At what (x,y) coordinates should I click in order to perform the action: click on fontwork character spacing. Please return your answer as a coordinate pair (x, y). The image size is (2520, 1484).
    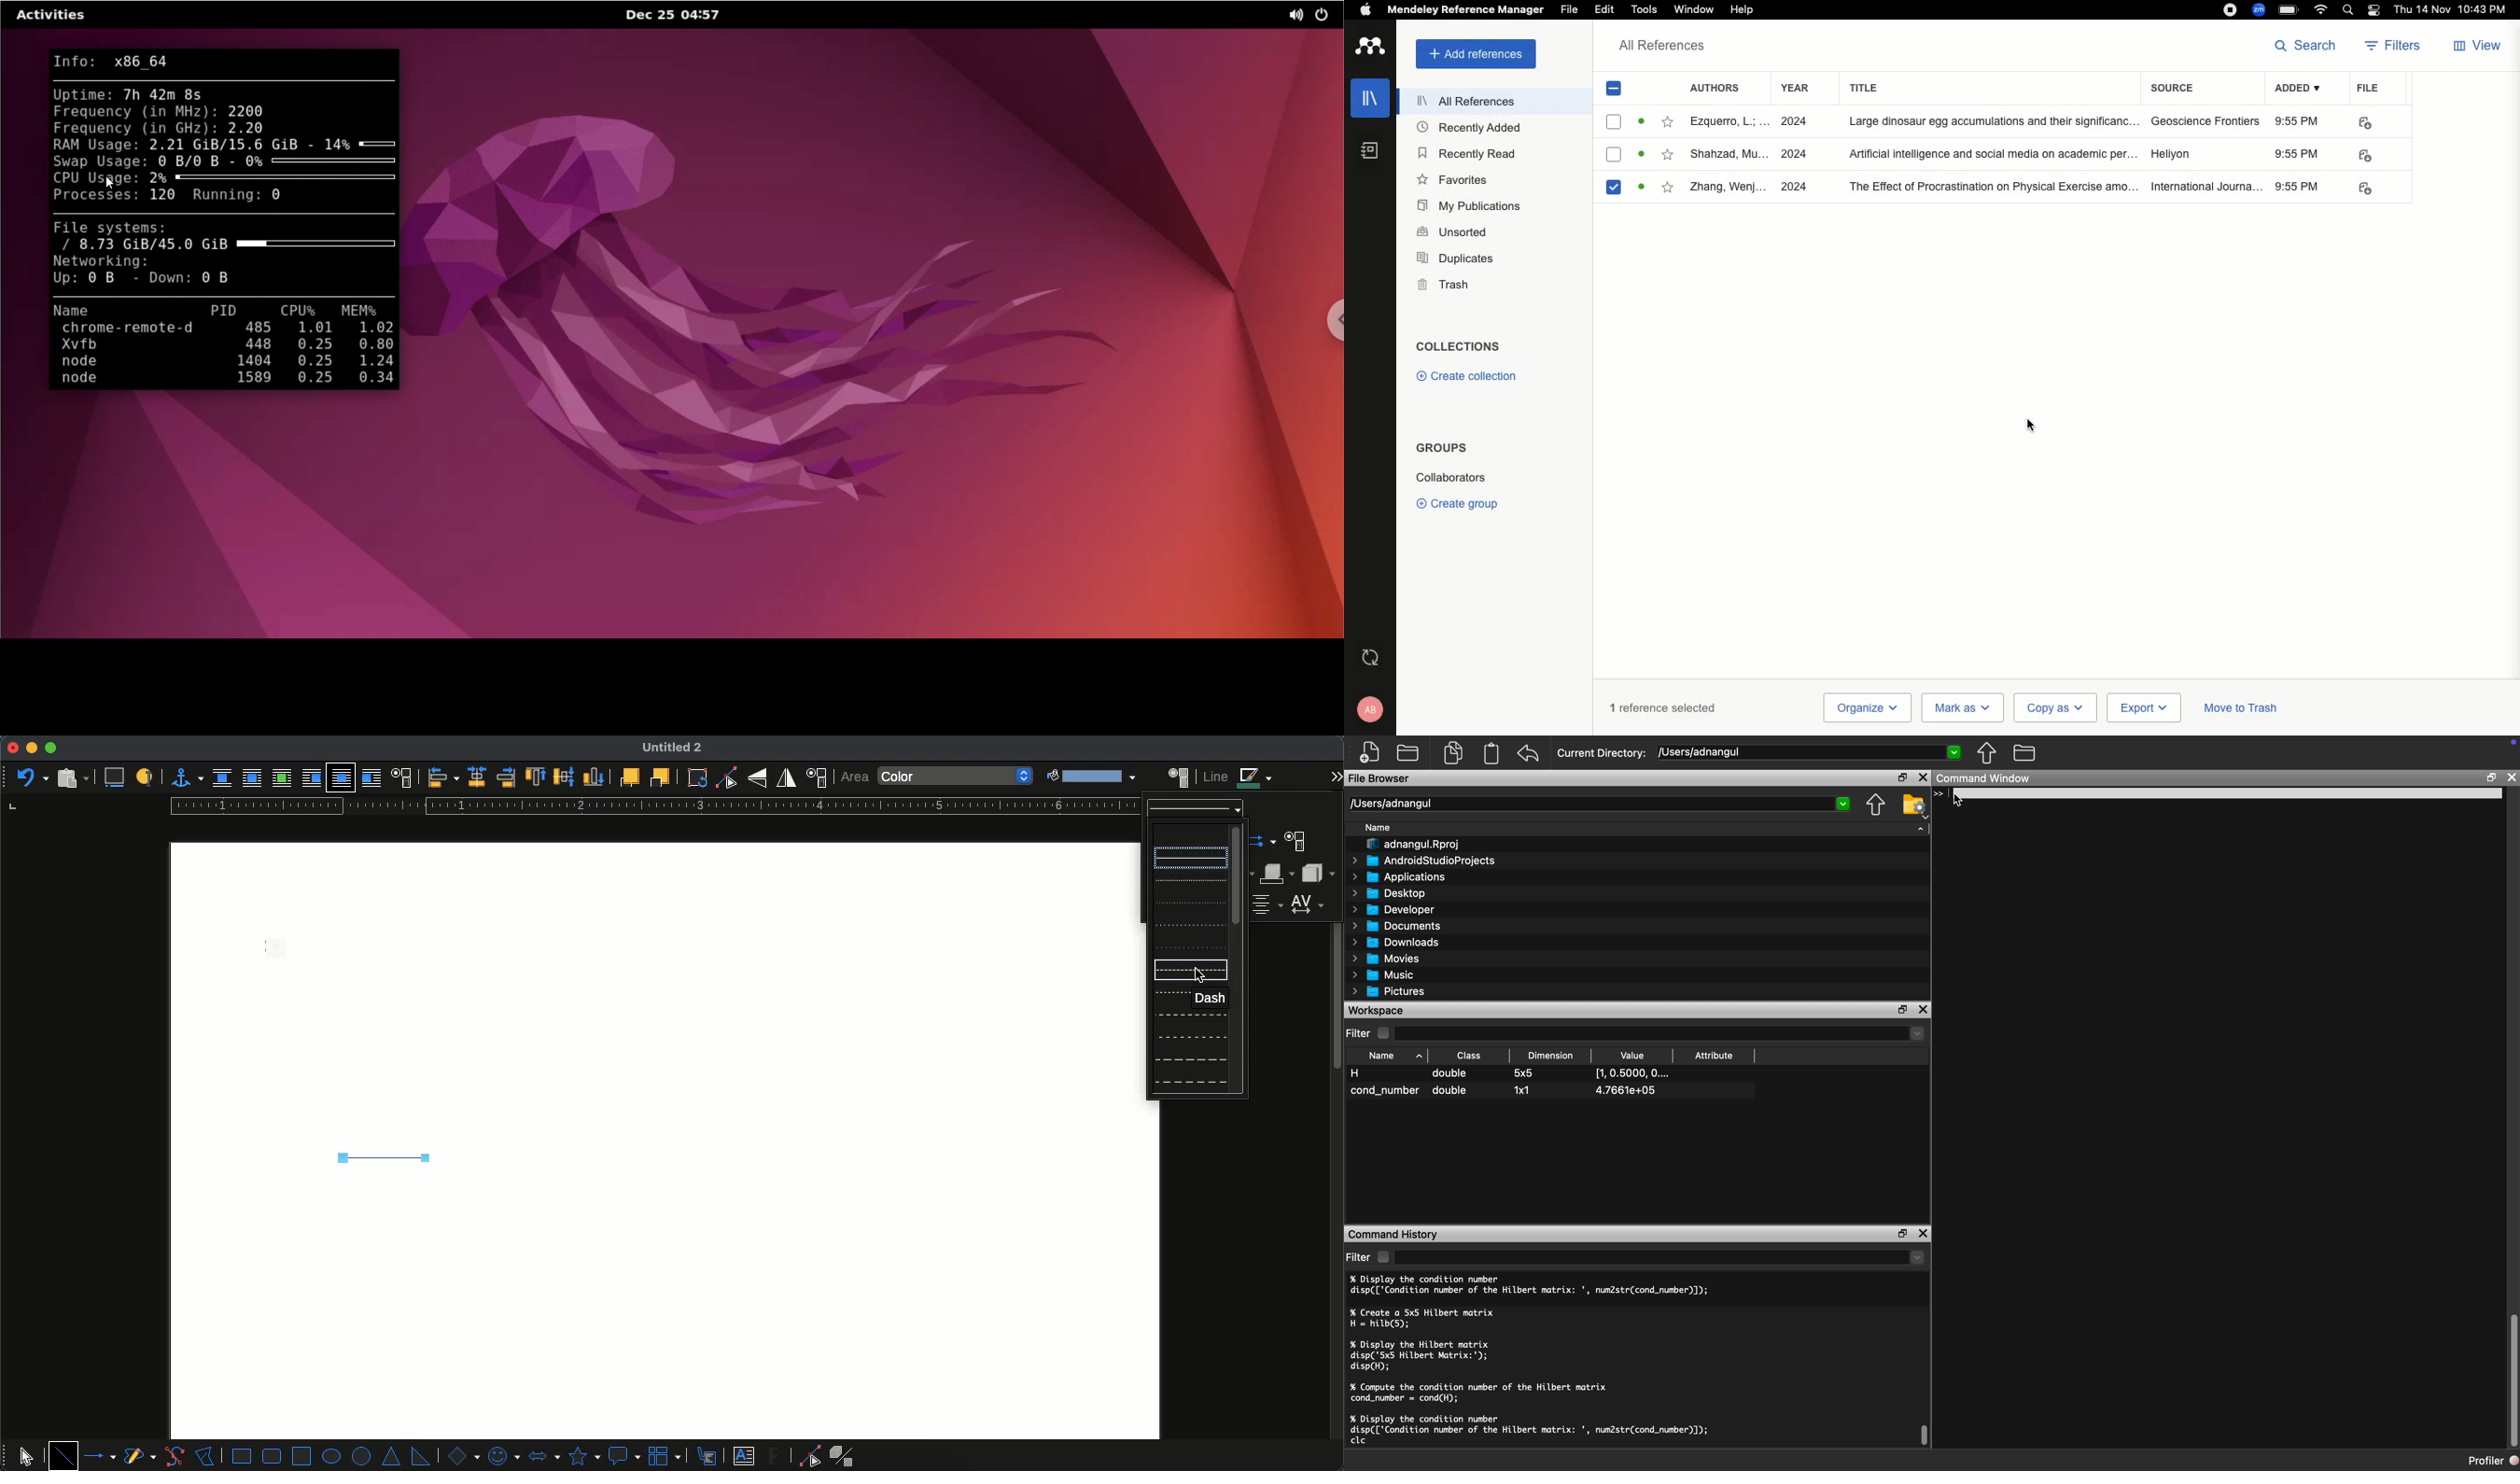
    Looking at the image, I should click on (1306, 904).